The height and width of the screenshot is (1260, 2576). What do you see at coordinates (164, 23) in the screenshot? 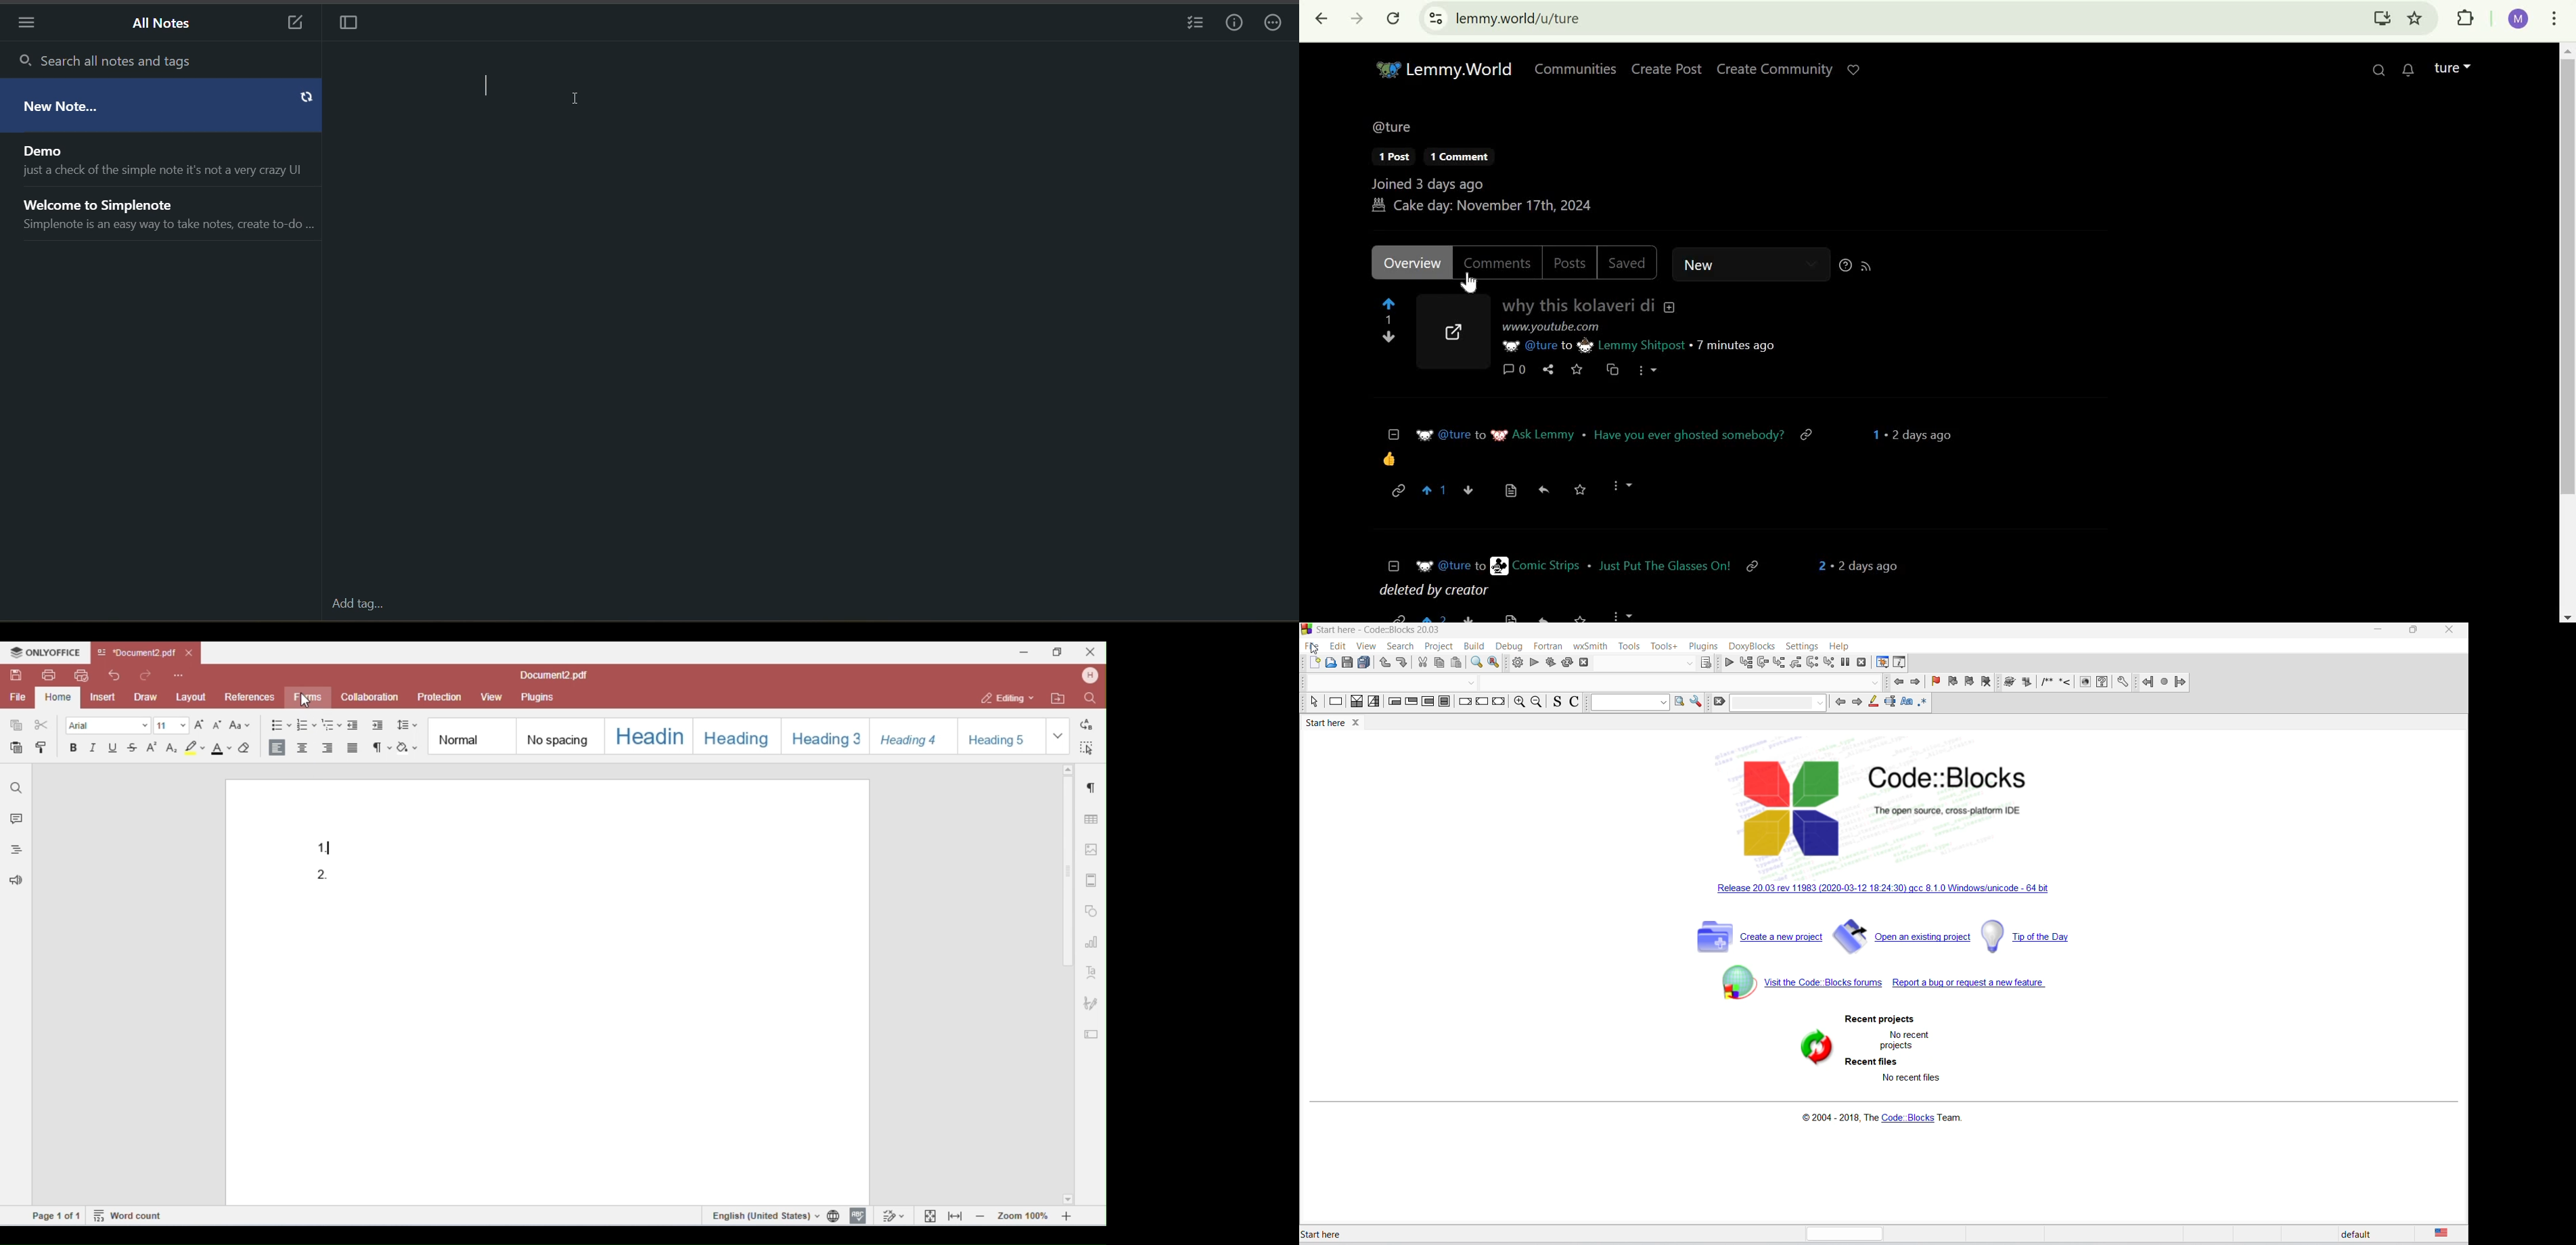
I see `all  notes` at bounding box center [164, 23].